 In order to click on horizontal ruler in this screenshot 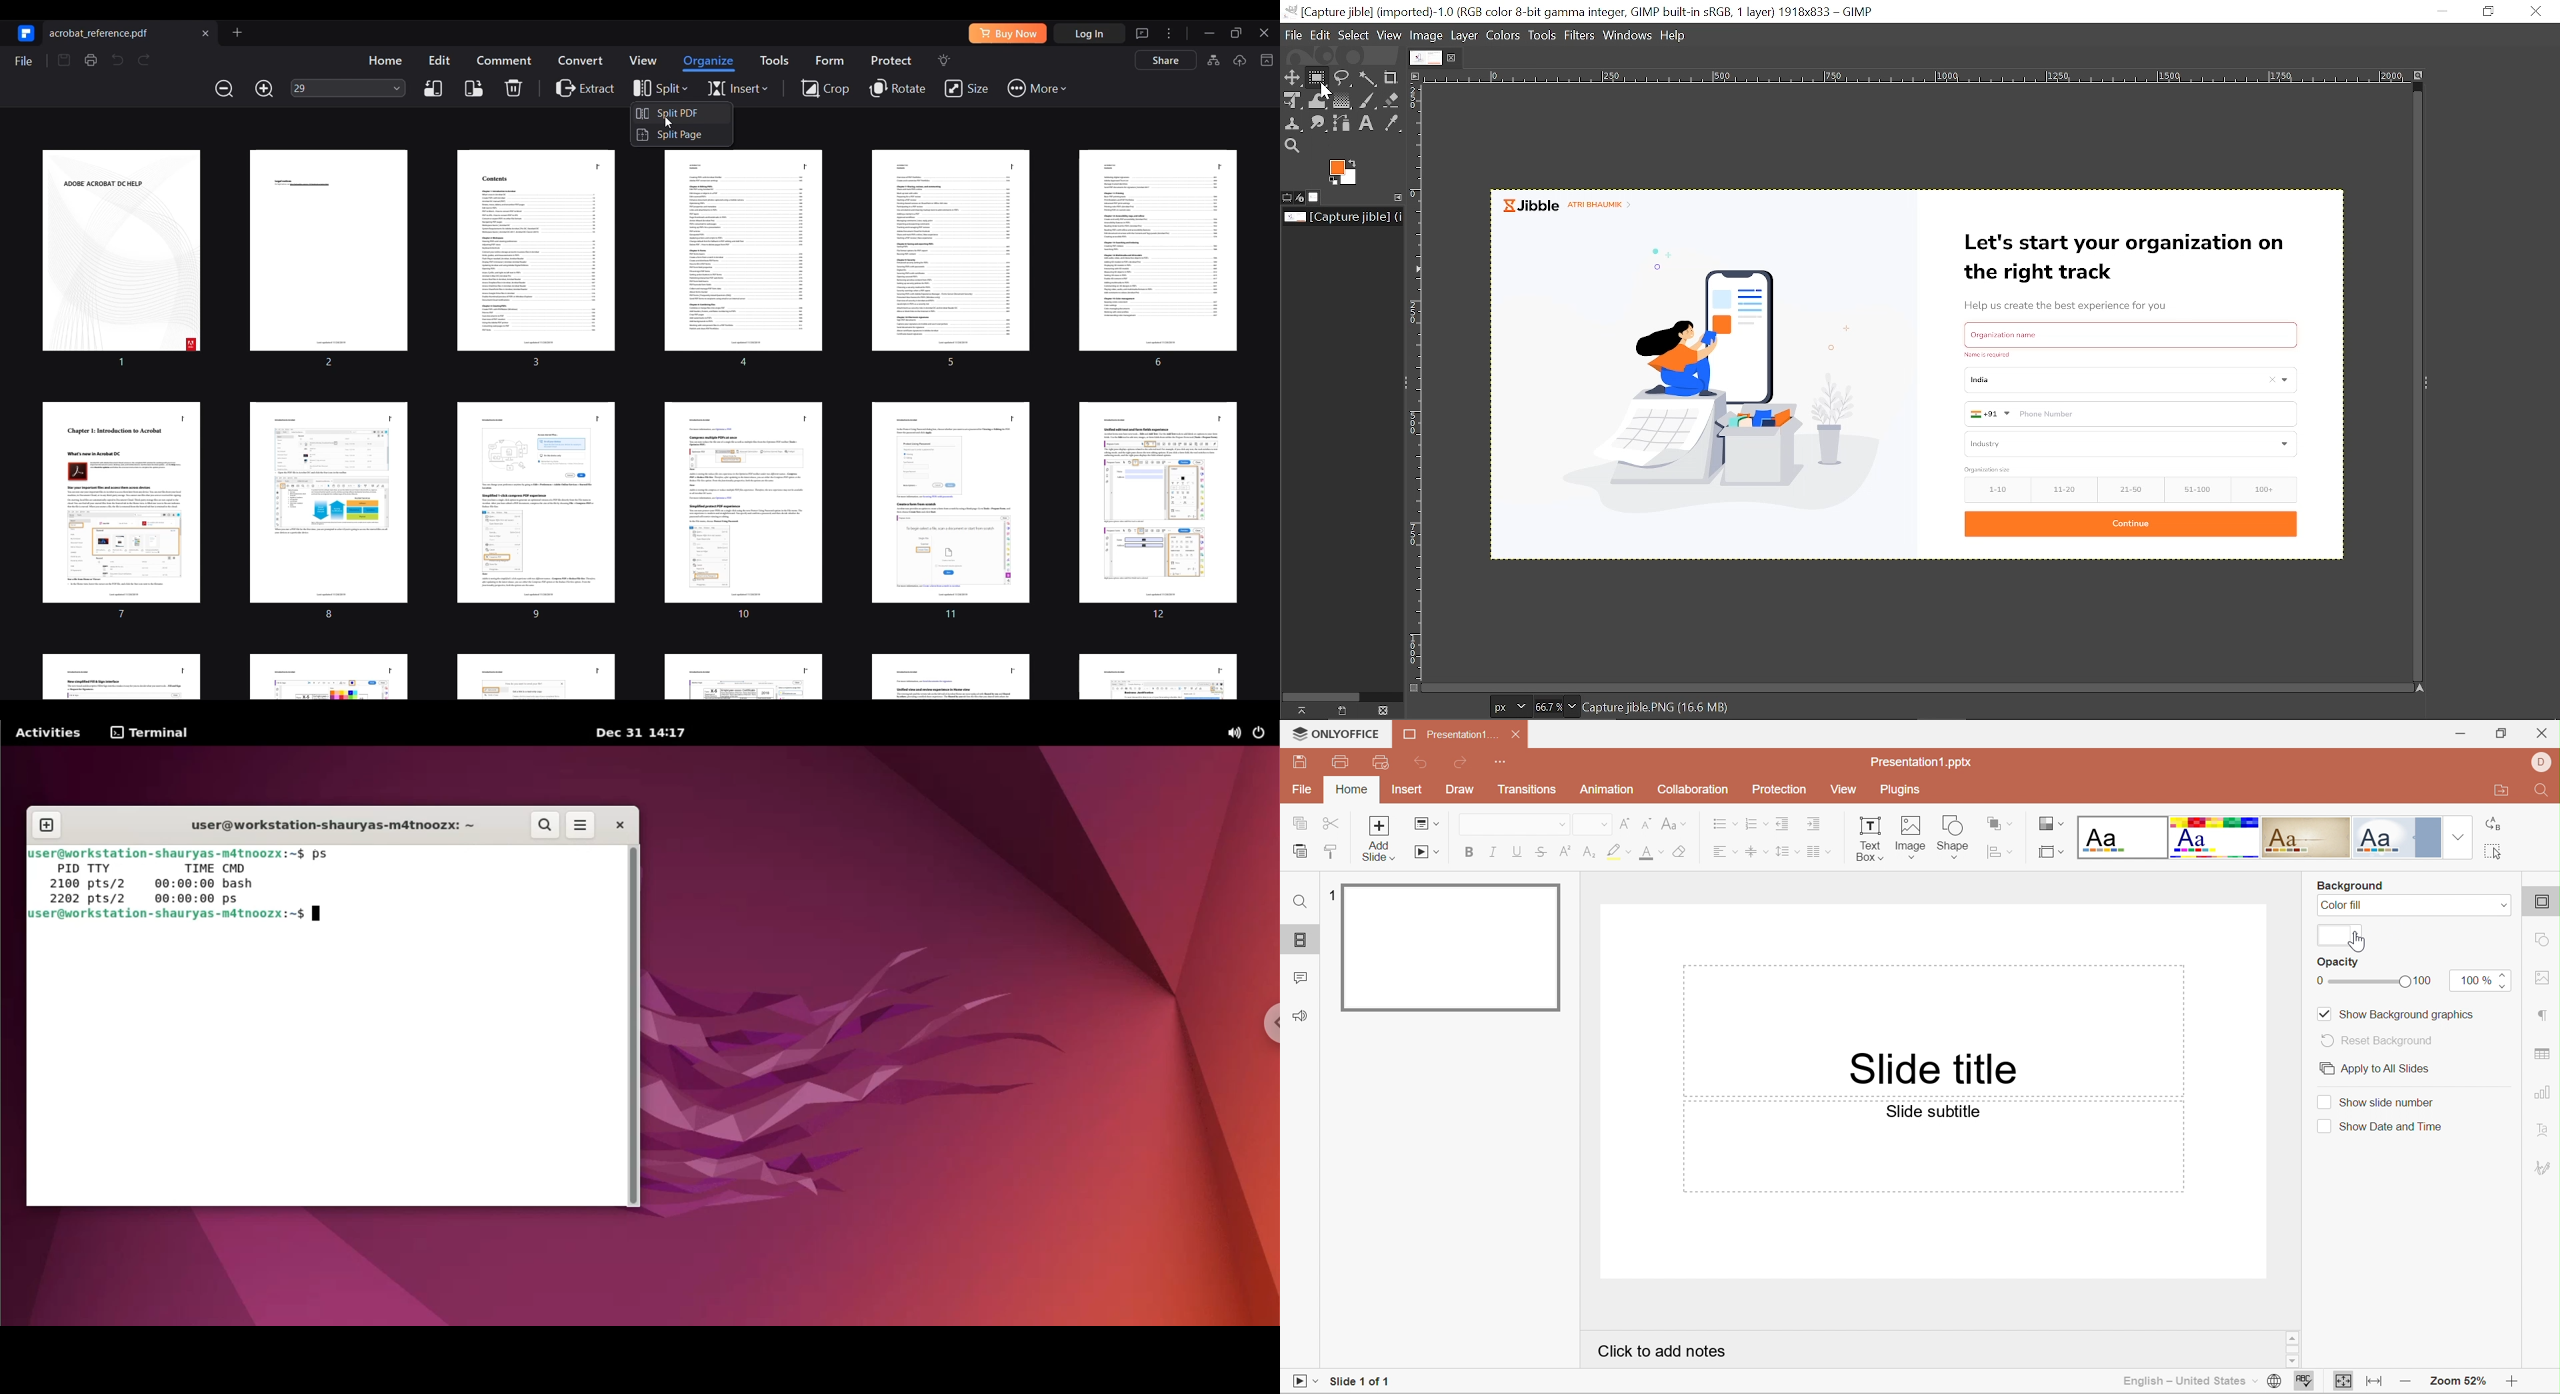, I will do `click(1909, 77)`.